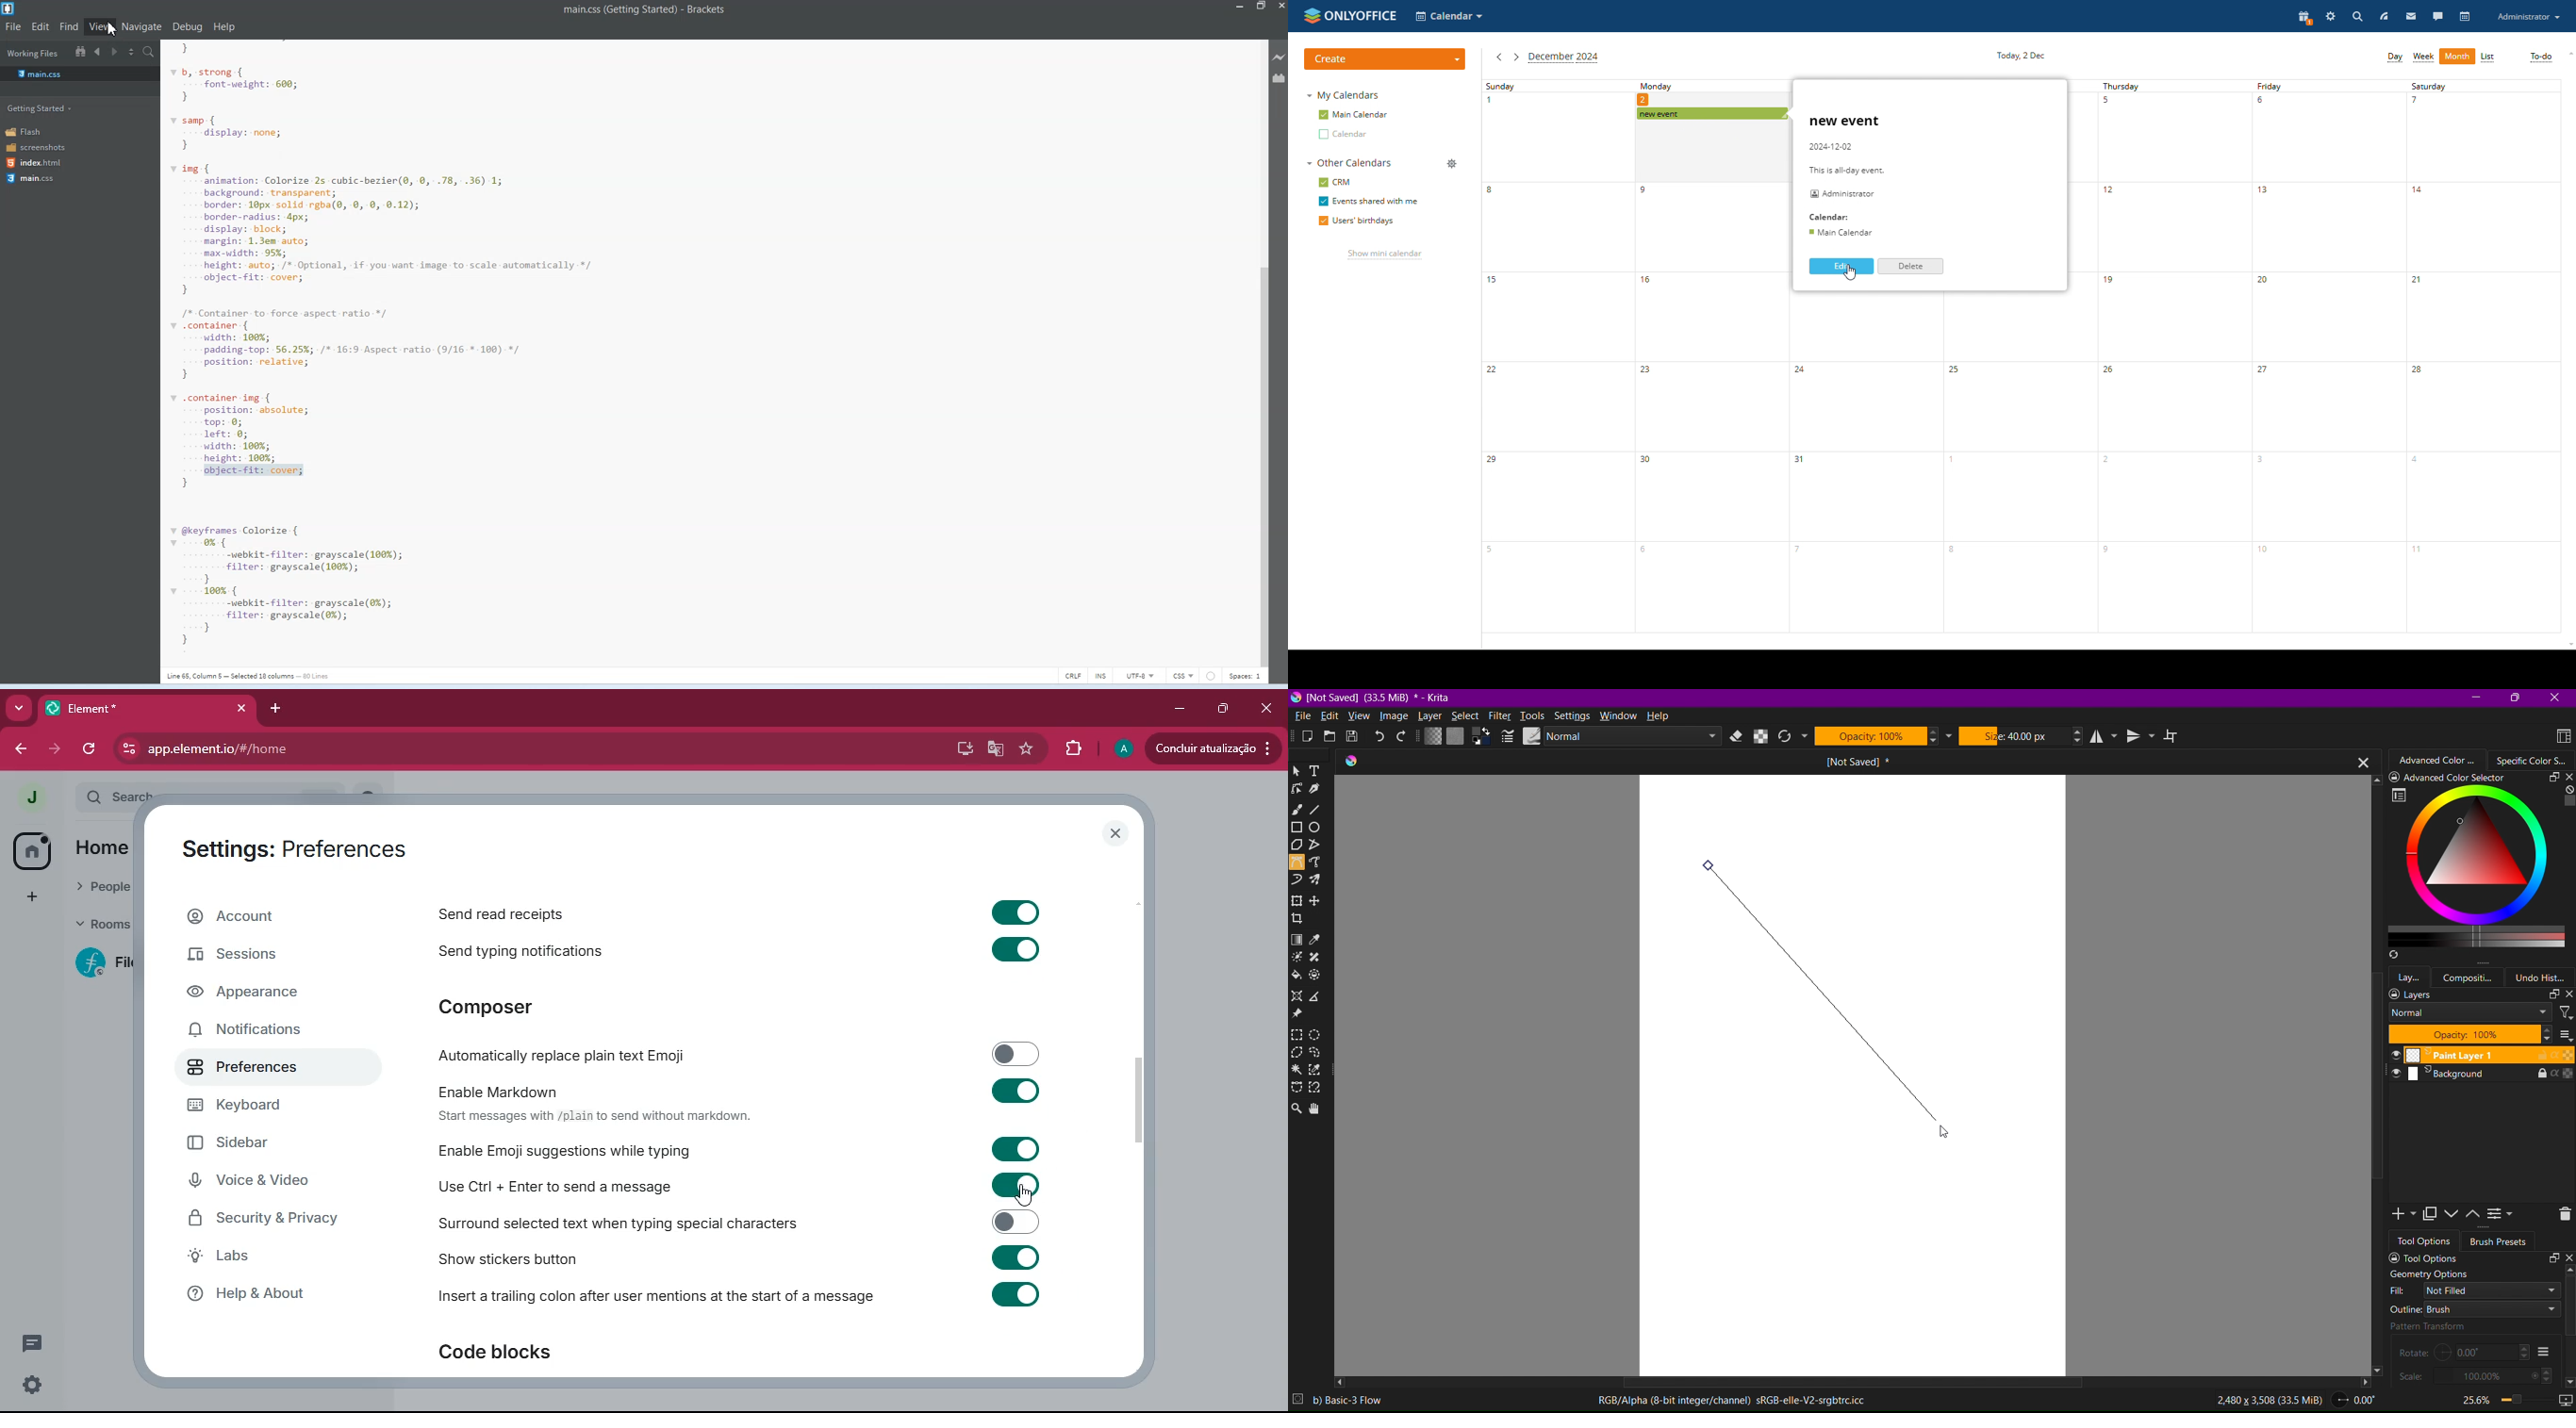 Image resolution: width=2576 pixels, height=1428 pixels. What do you see at coordinates (114, 29) in the screenshot?
I see `Cursor` at bounding box center [114, 29].